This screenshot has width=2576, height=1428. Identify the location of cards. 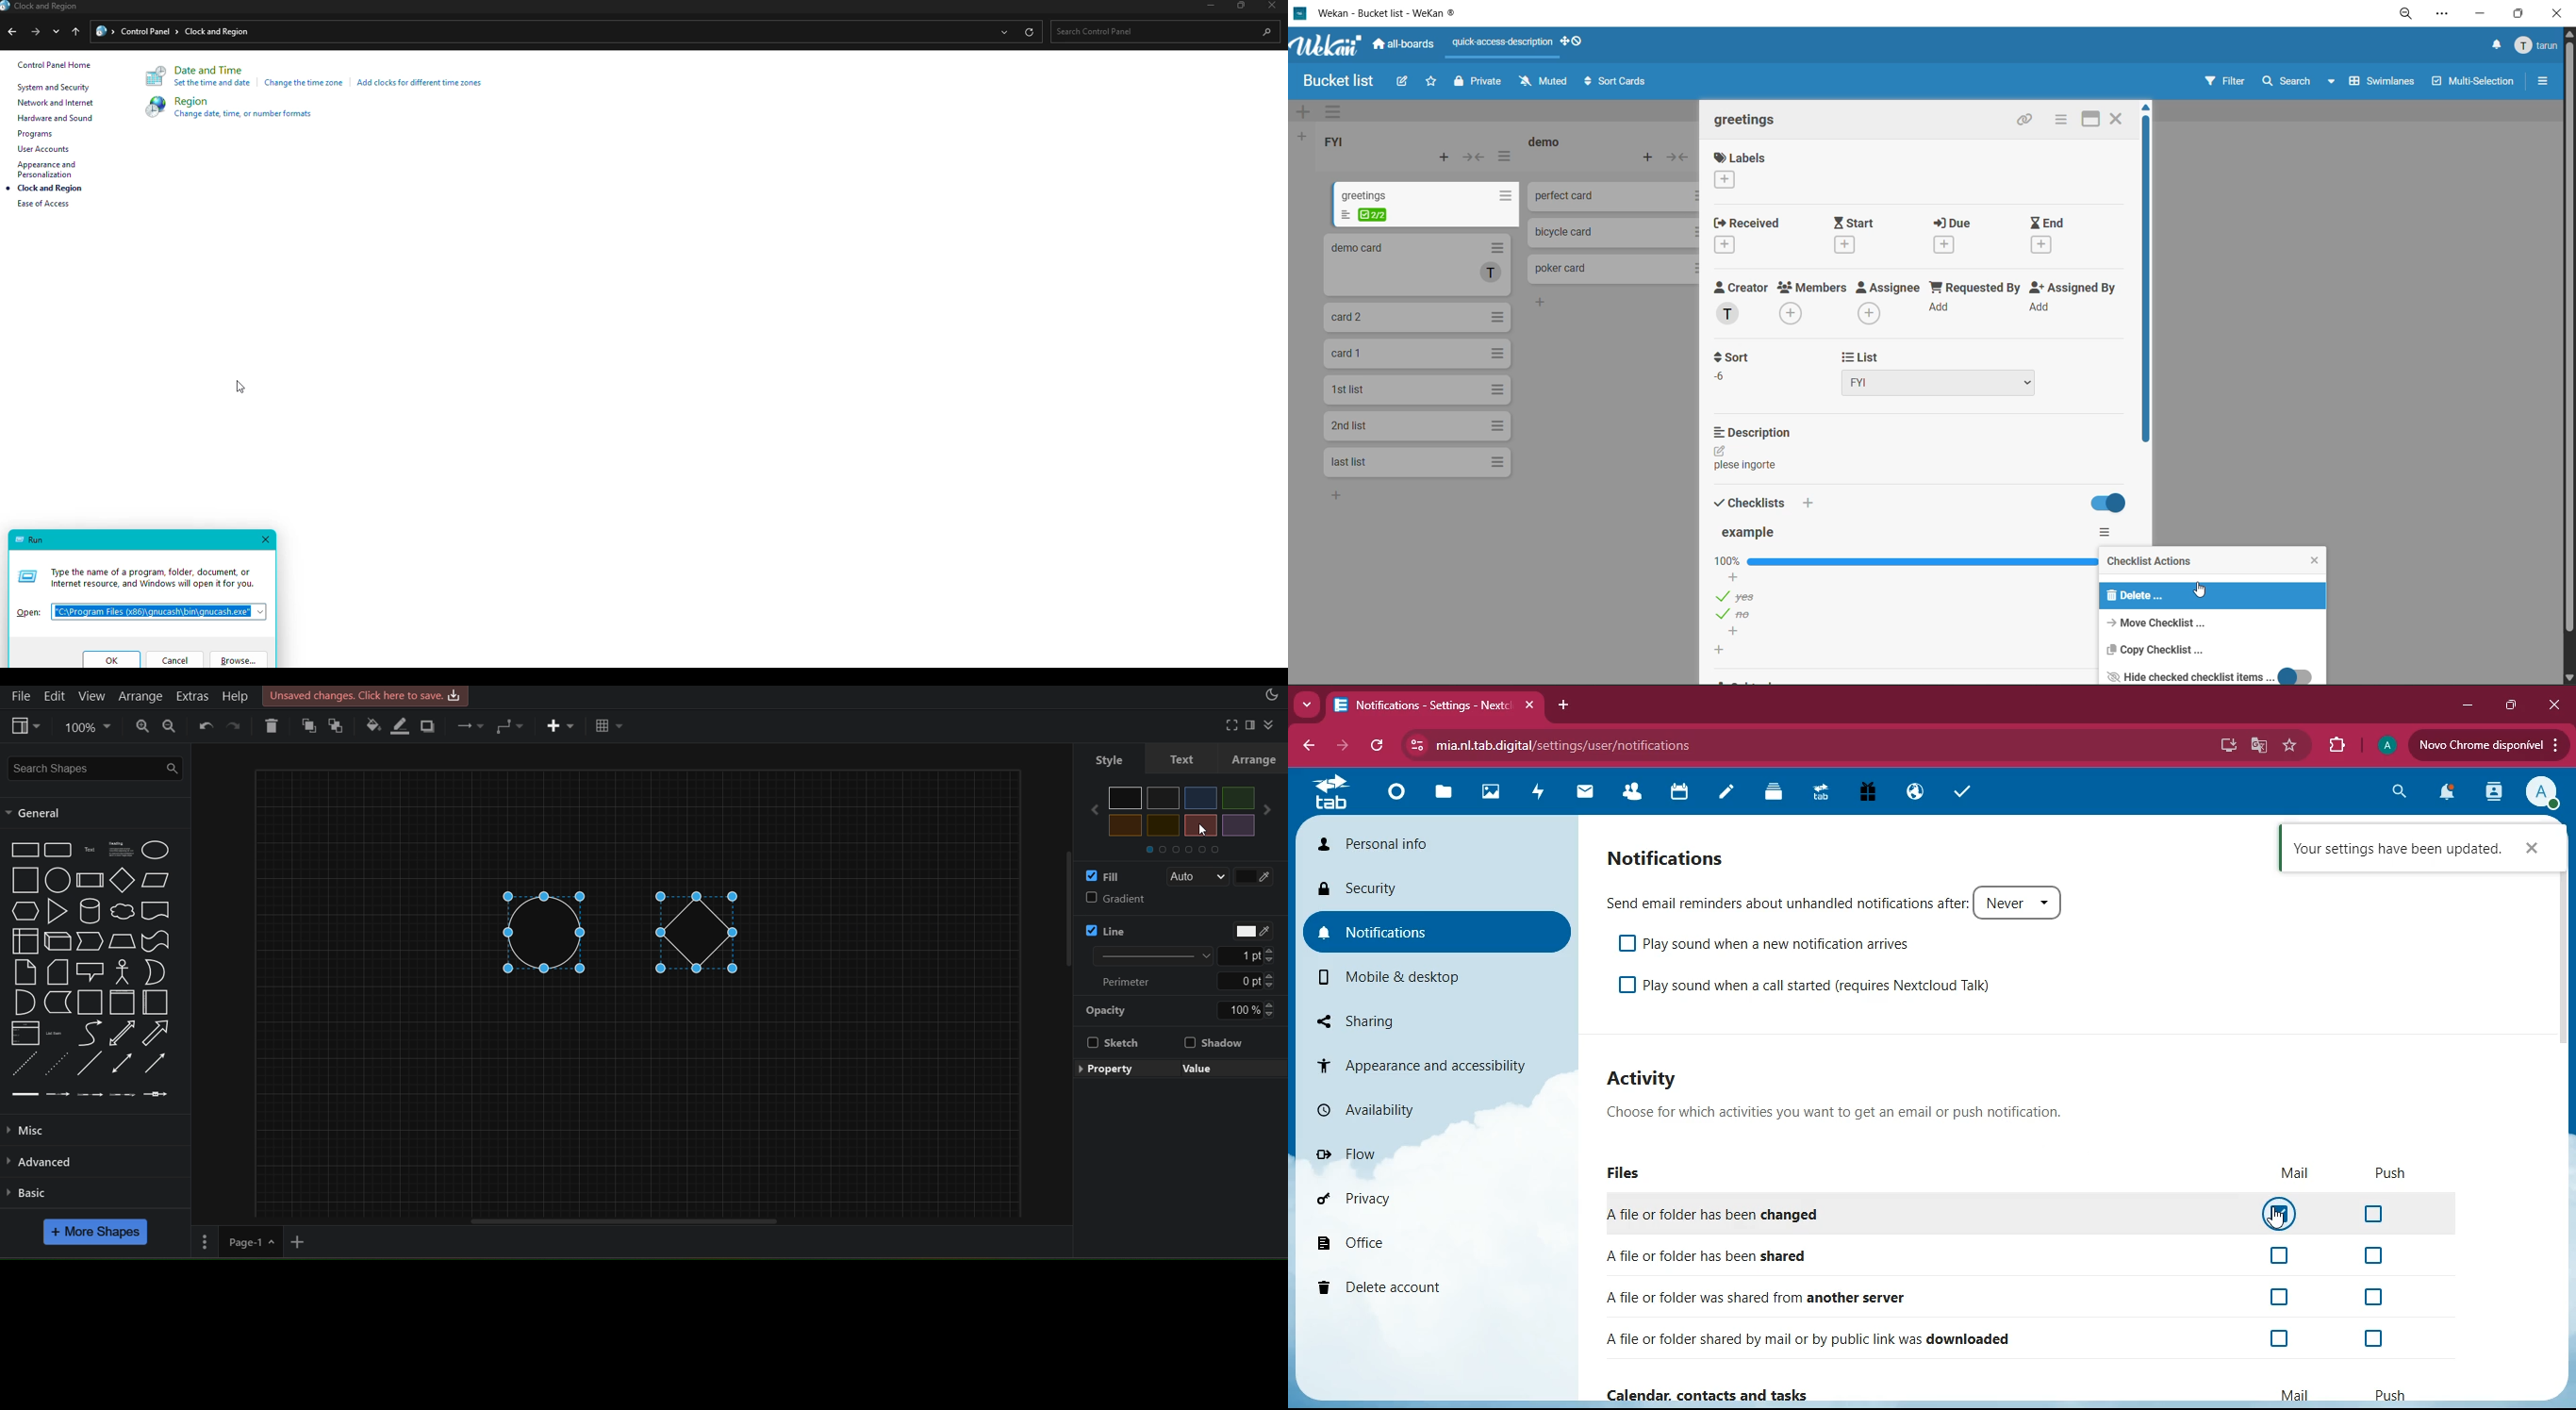
(1421, 264).